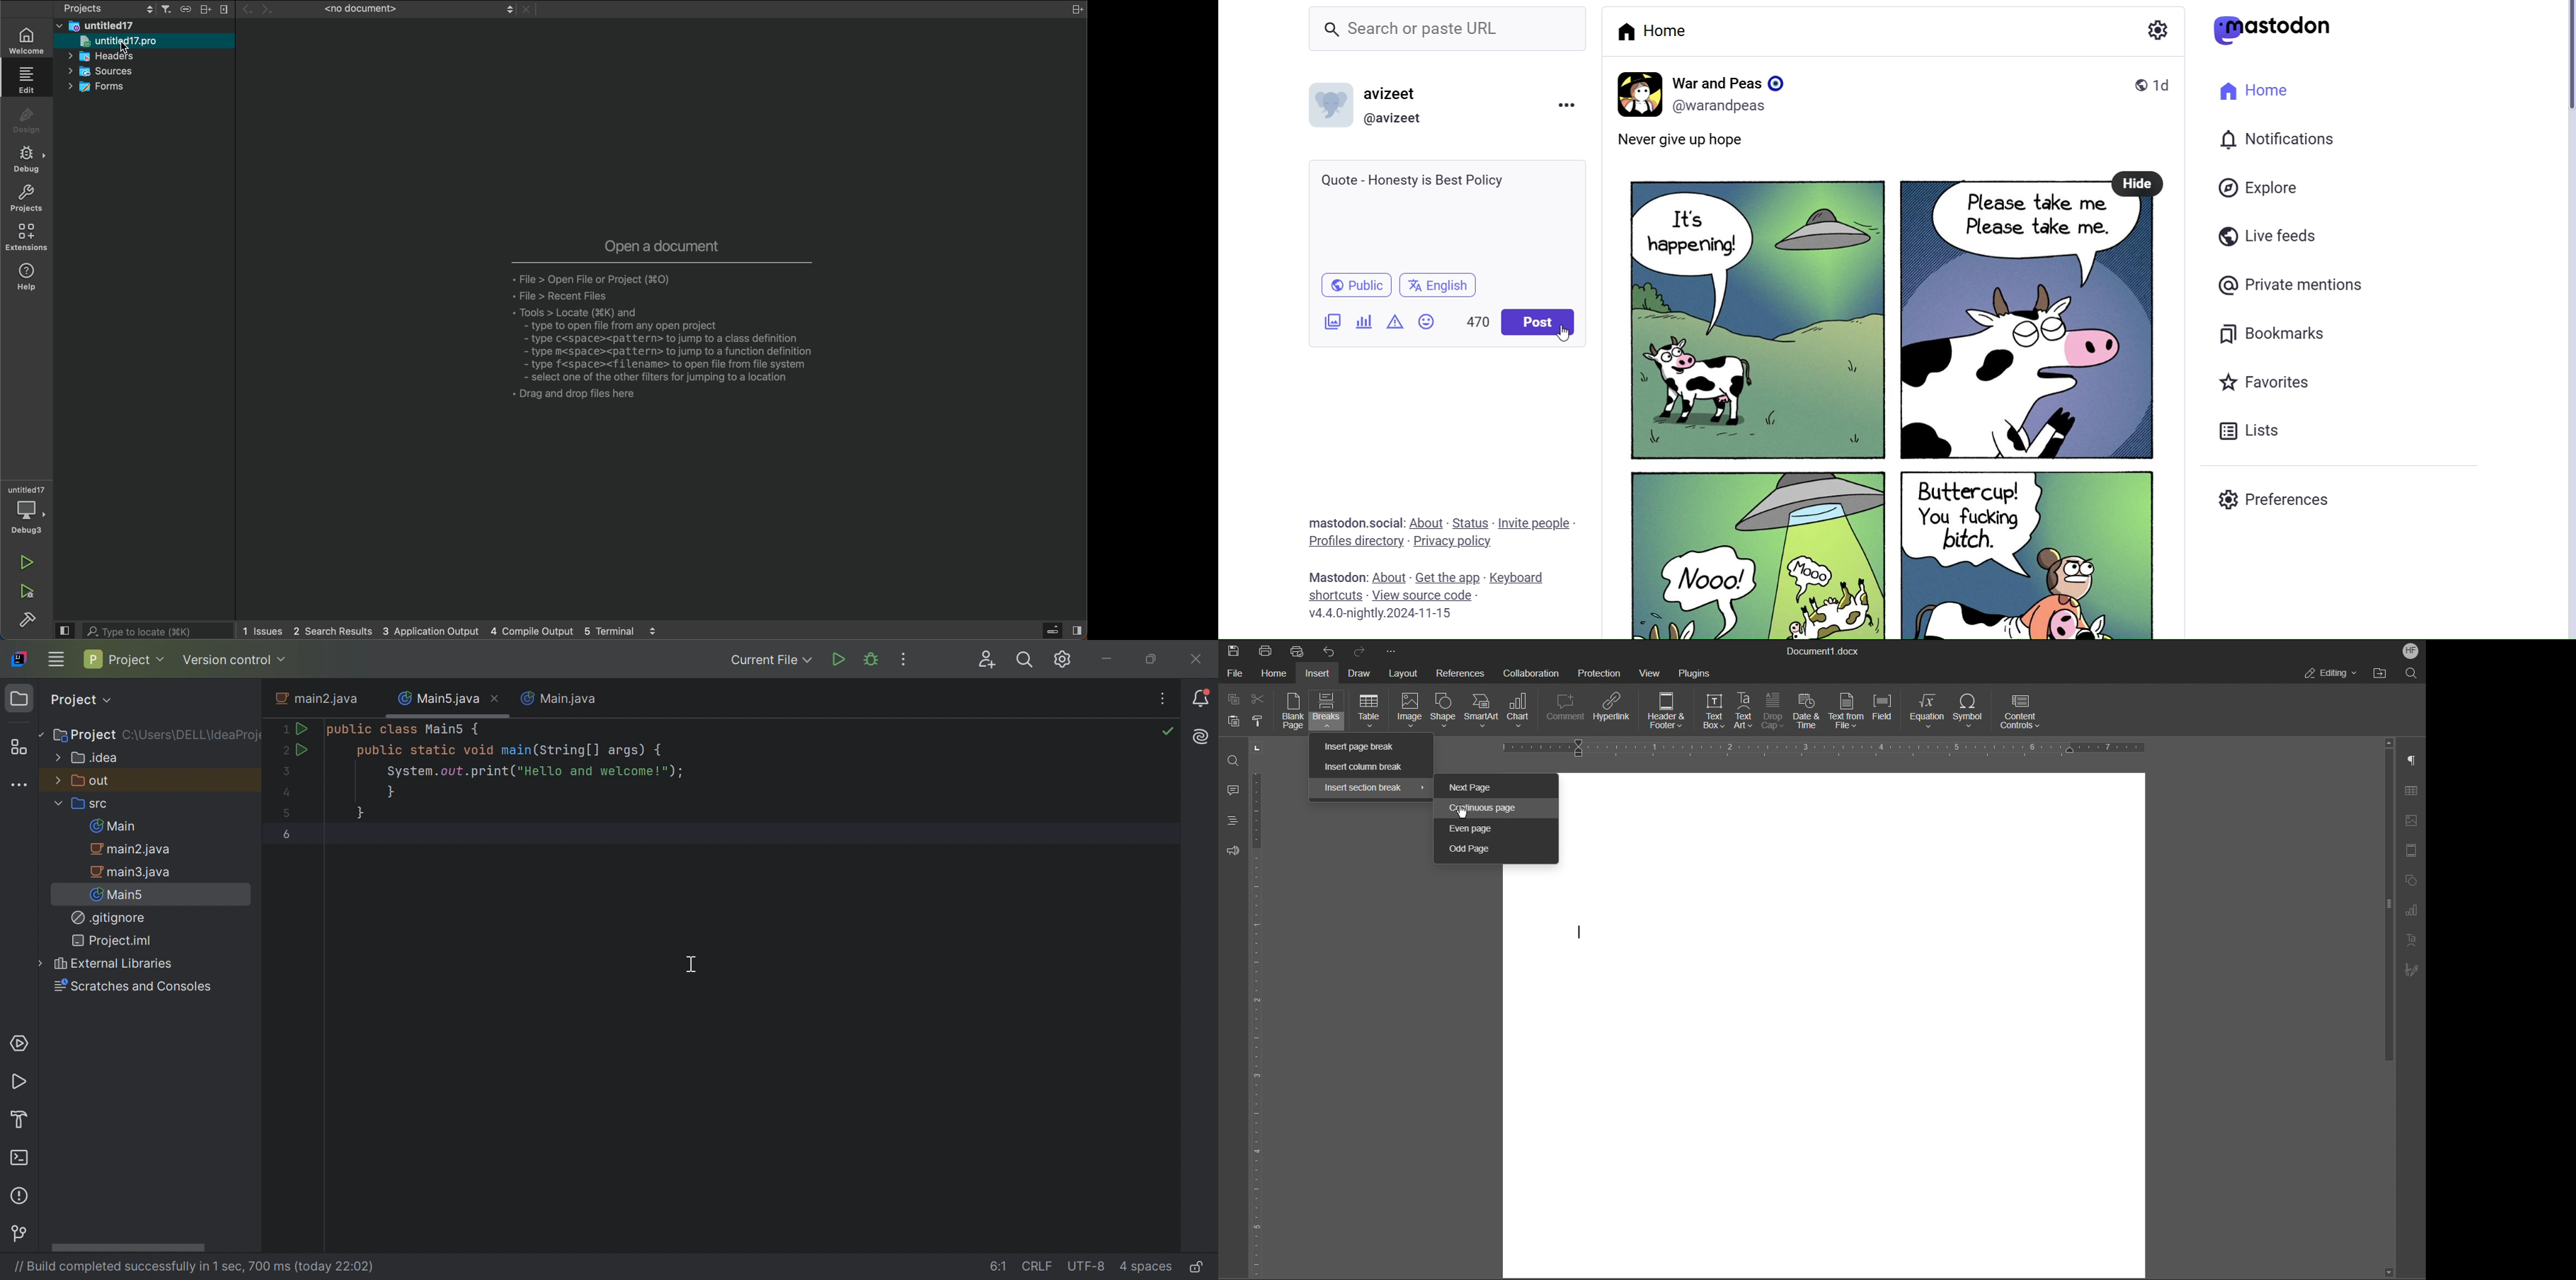 Image resolution: width=2576 pixels, height=1288 pixels. I want to click on Collaboration, so click(1527, 671).